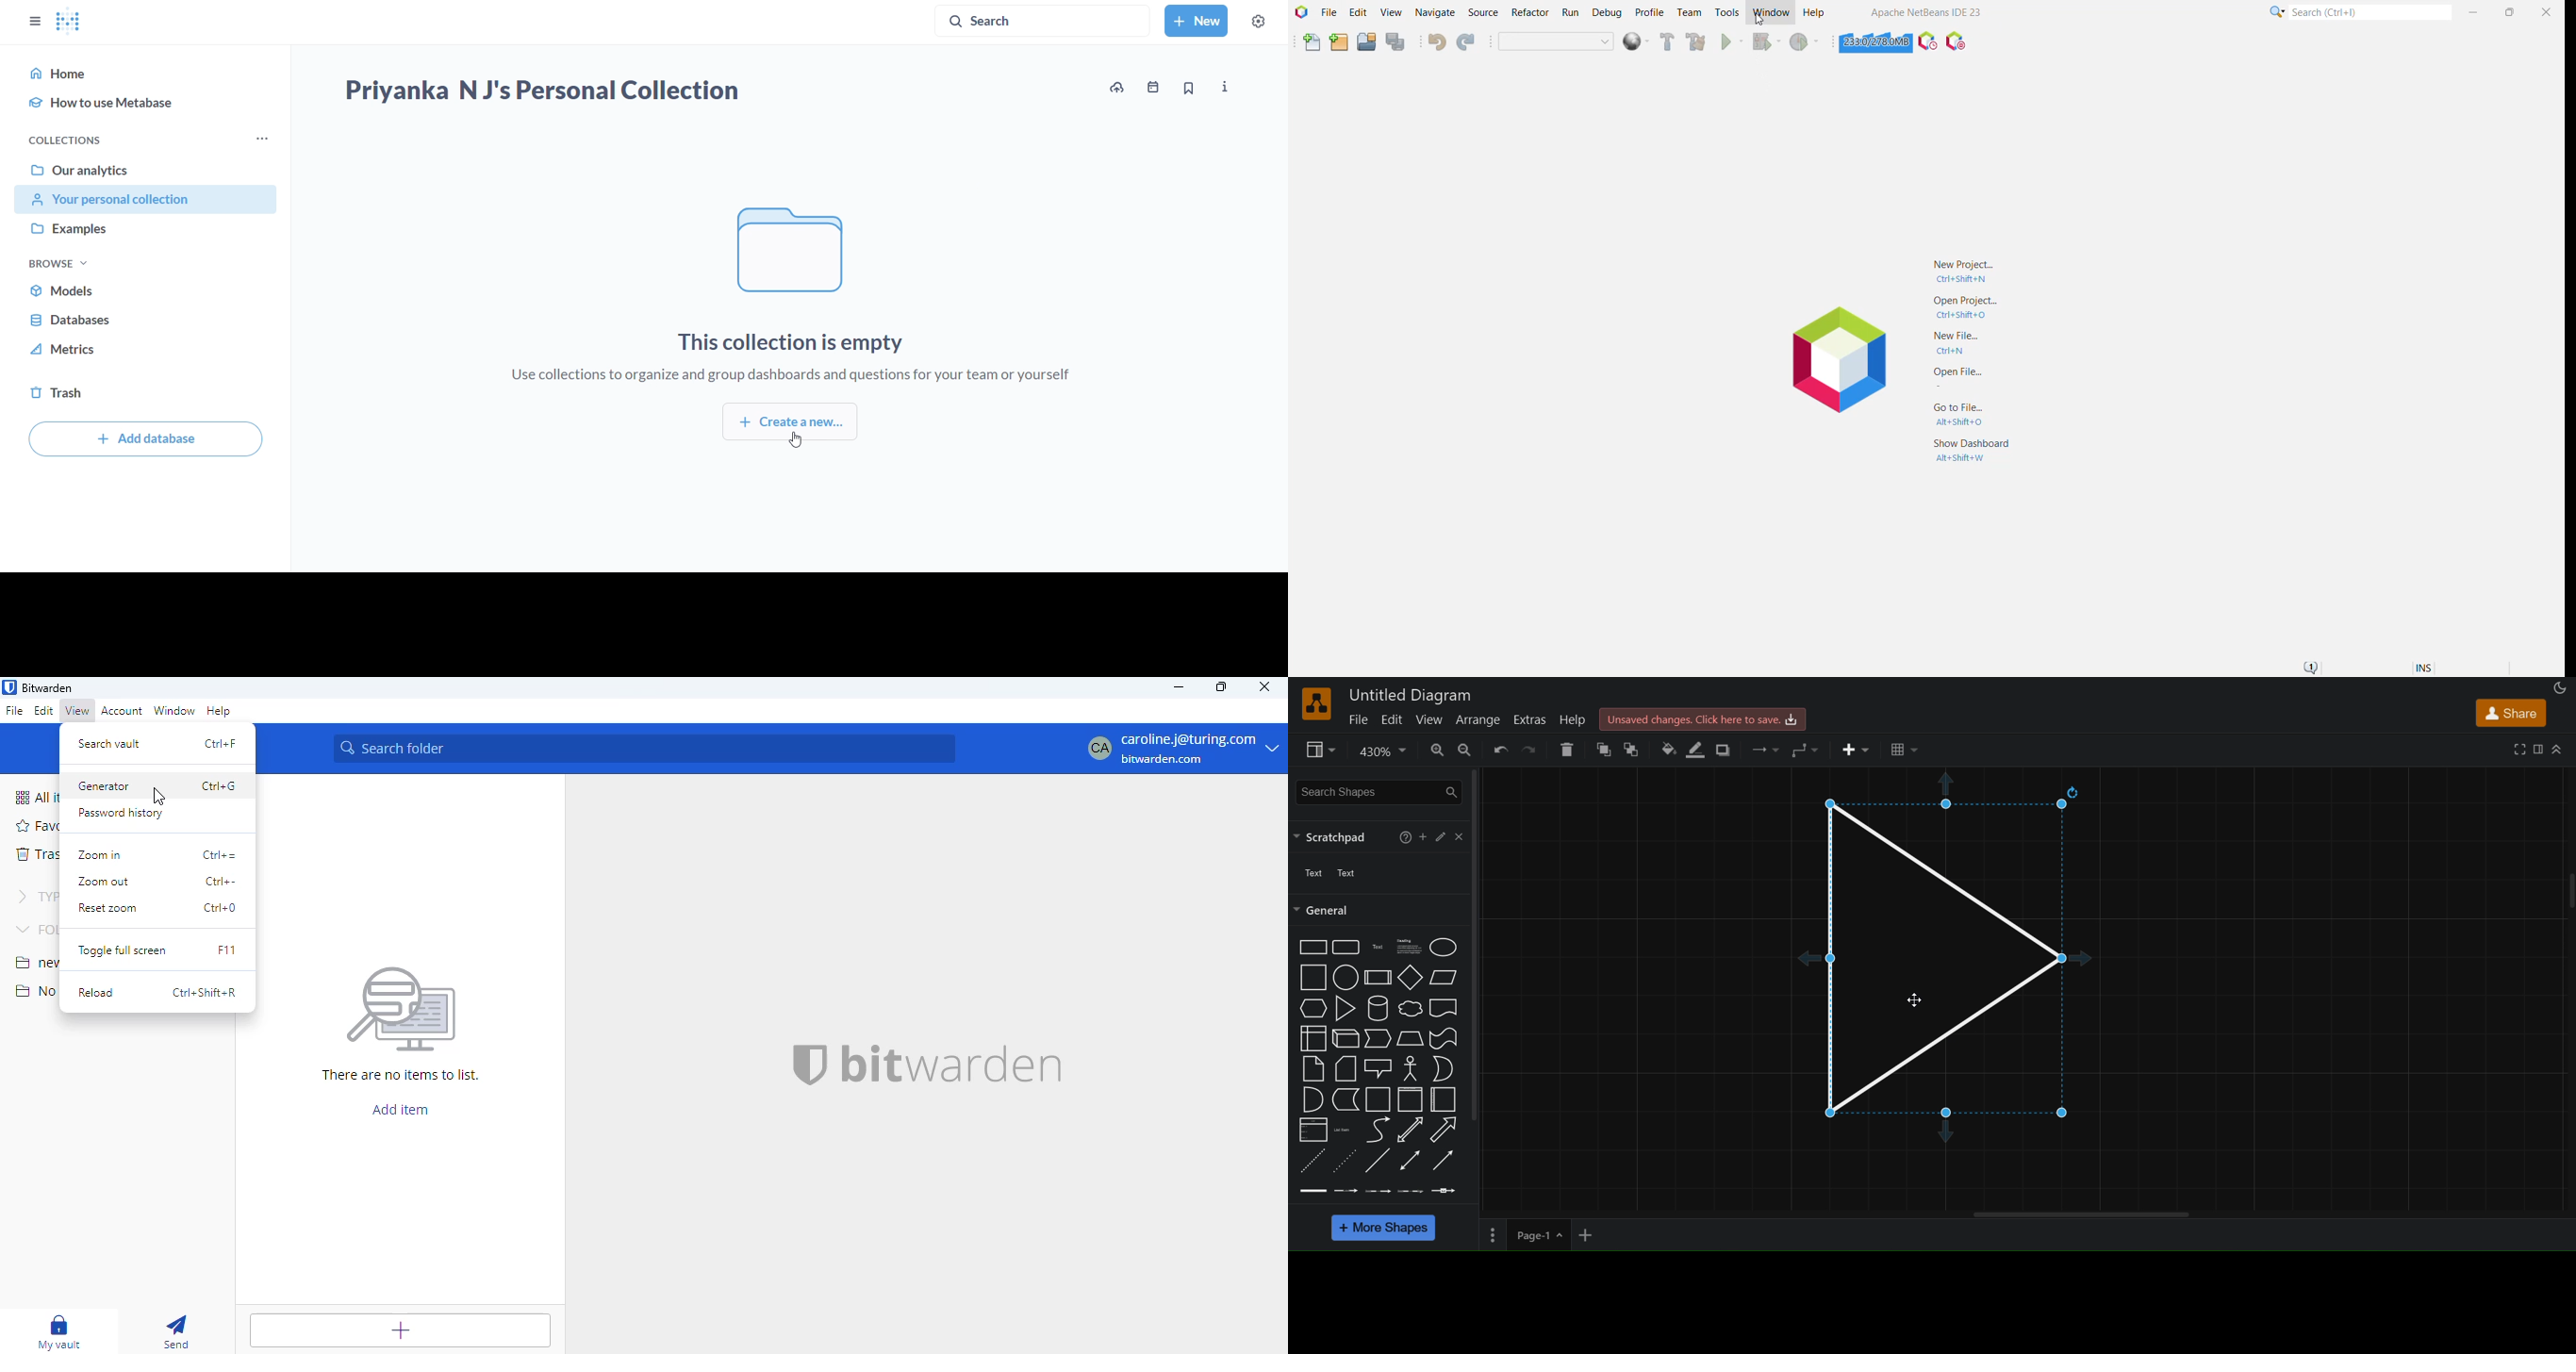  I want to click on reset zoom, so click(108, 909).